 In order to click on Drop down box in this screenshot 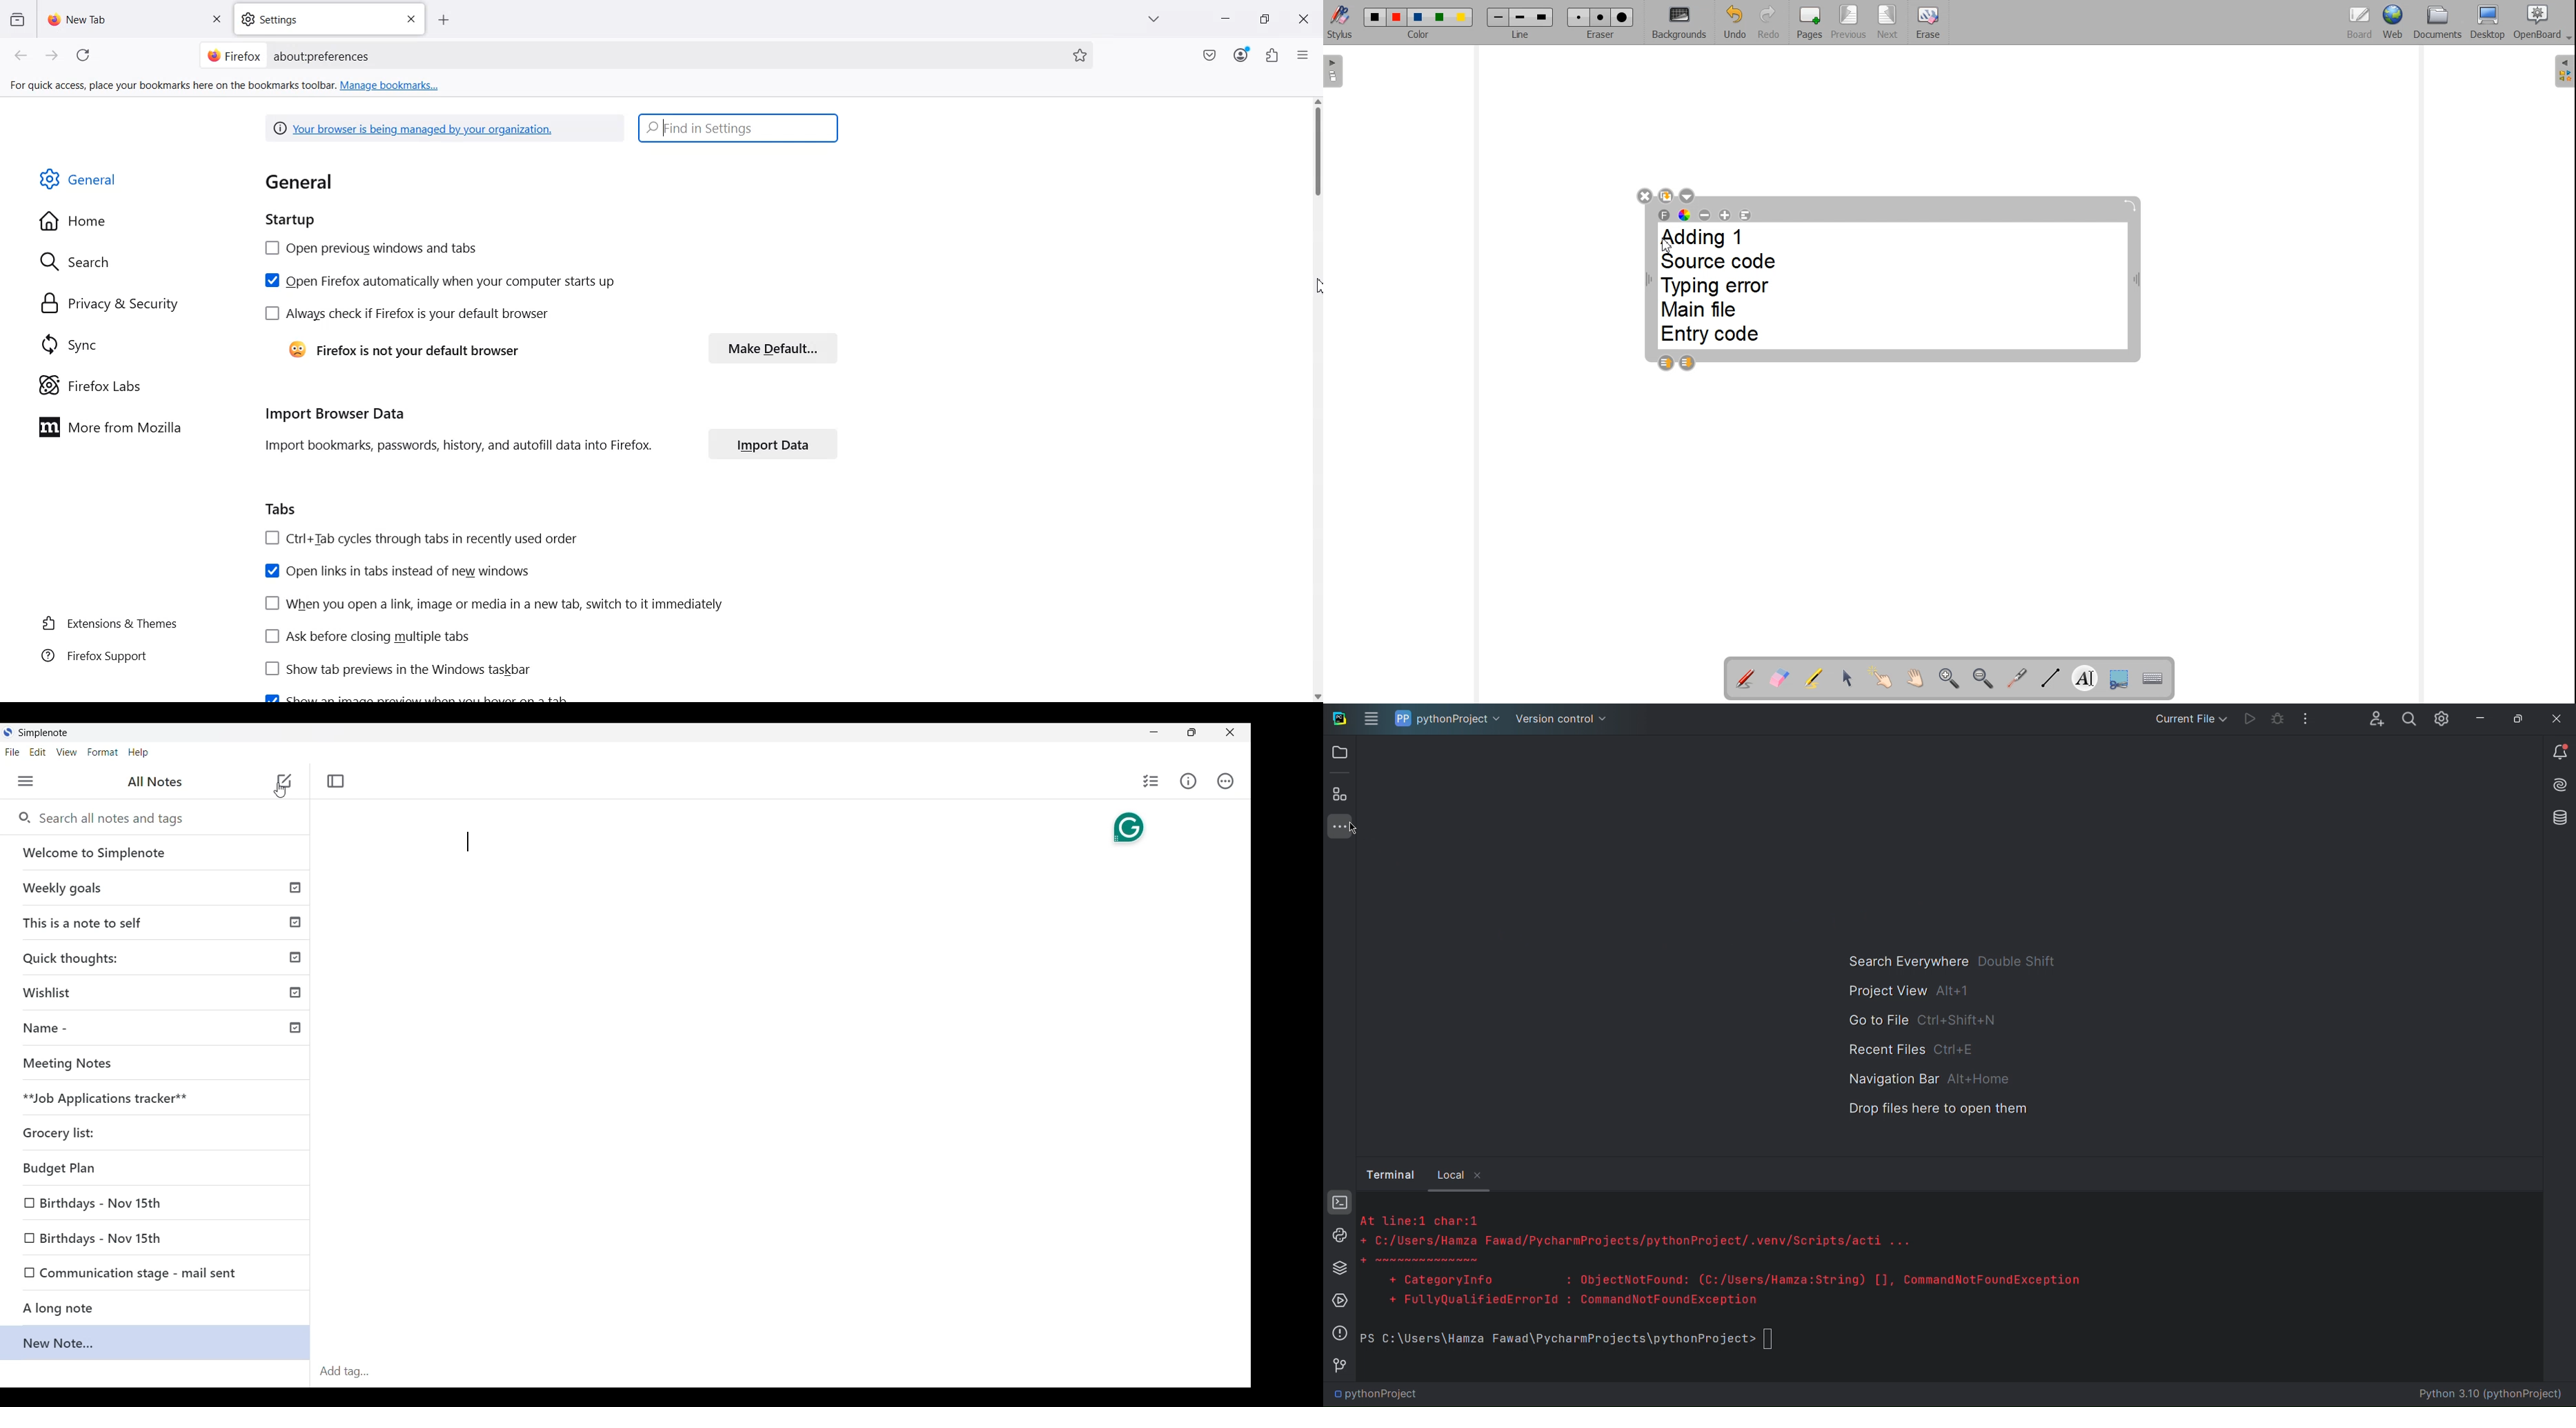, I will do `click(1689, 196)`.